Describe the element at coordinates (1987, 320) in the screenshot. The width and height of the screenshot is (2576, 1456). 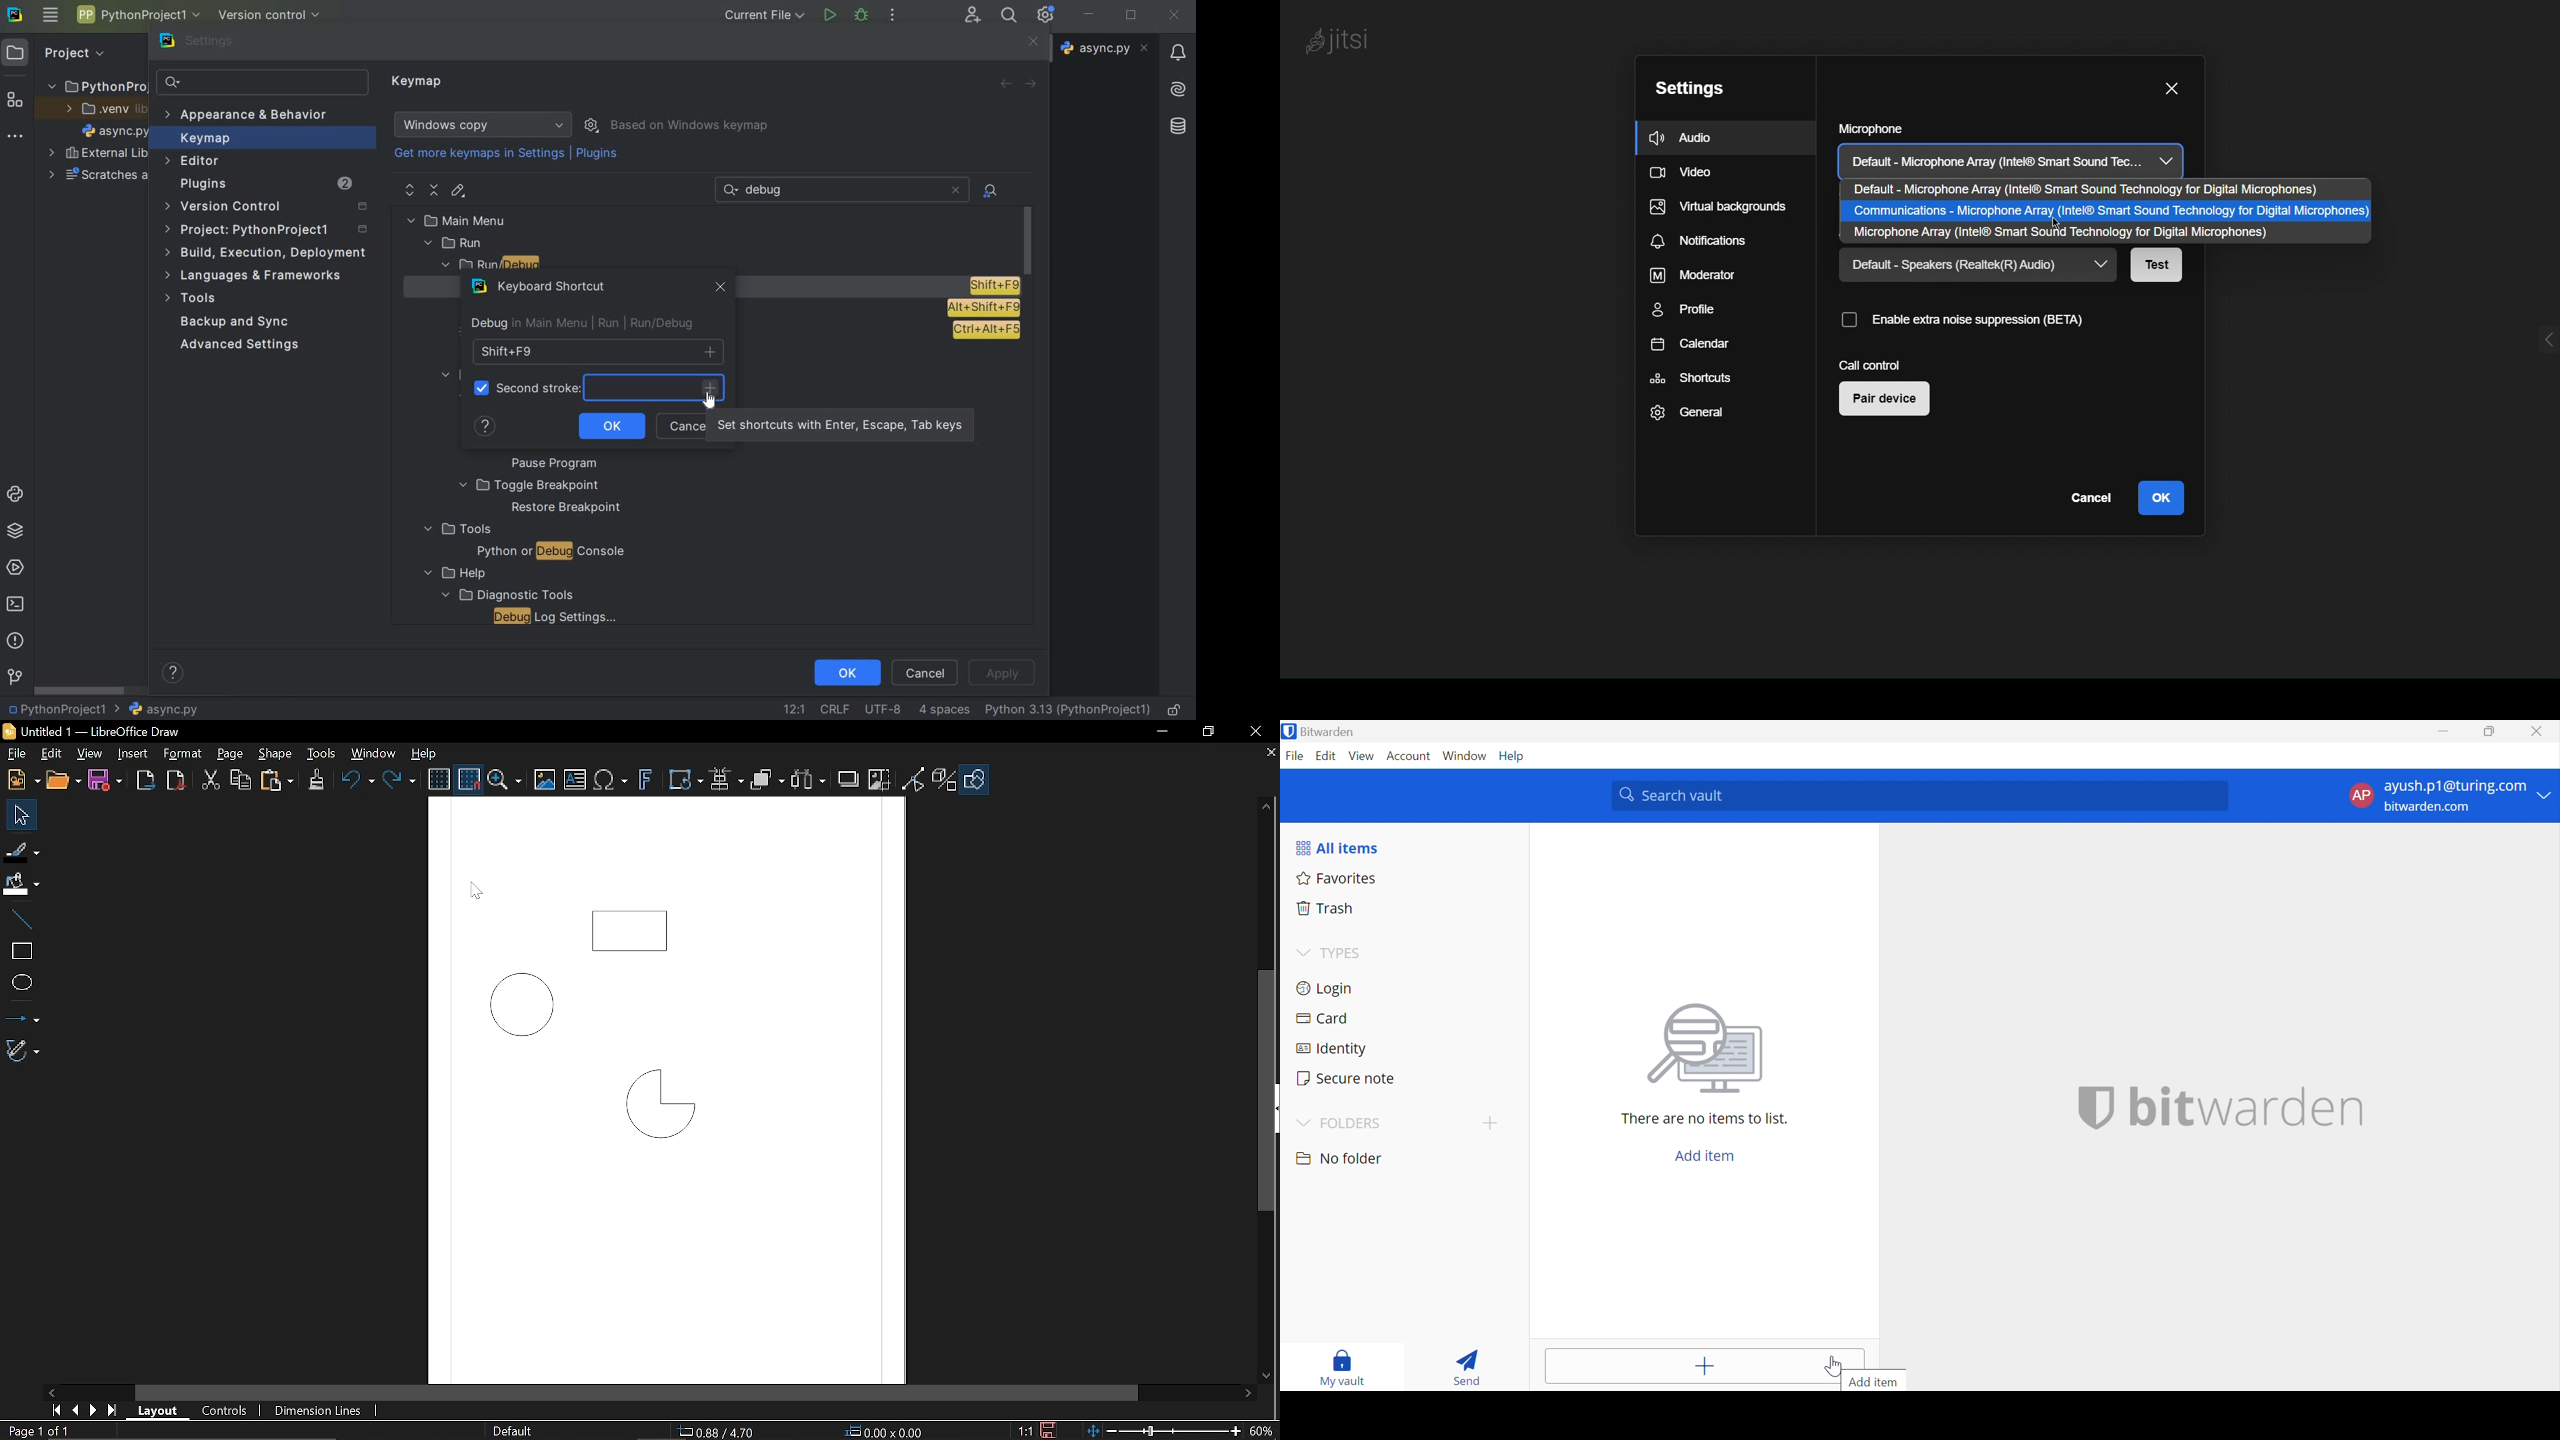
I see `Enable extra noise suppression(BETA)` at that location.